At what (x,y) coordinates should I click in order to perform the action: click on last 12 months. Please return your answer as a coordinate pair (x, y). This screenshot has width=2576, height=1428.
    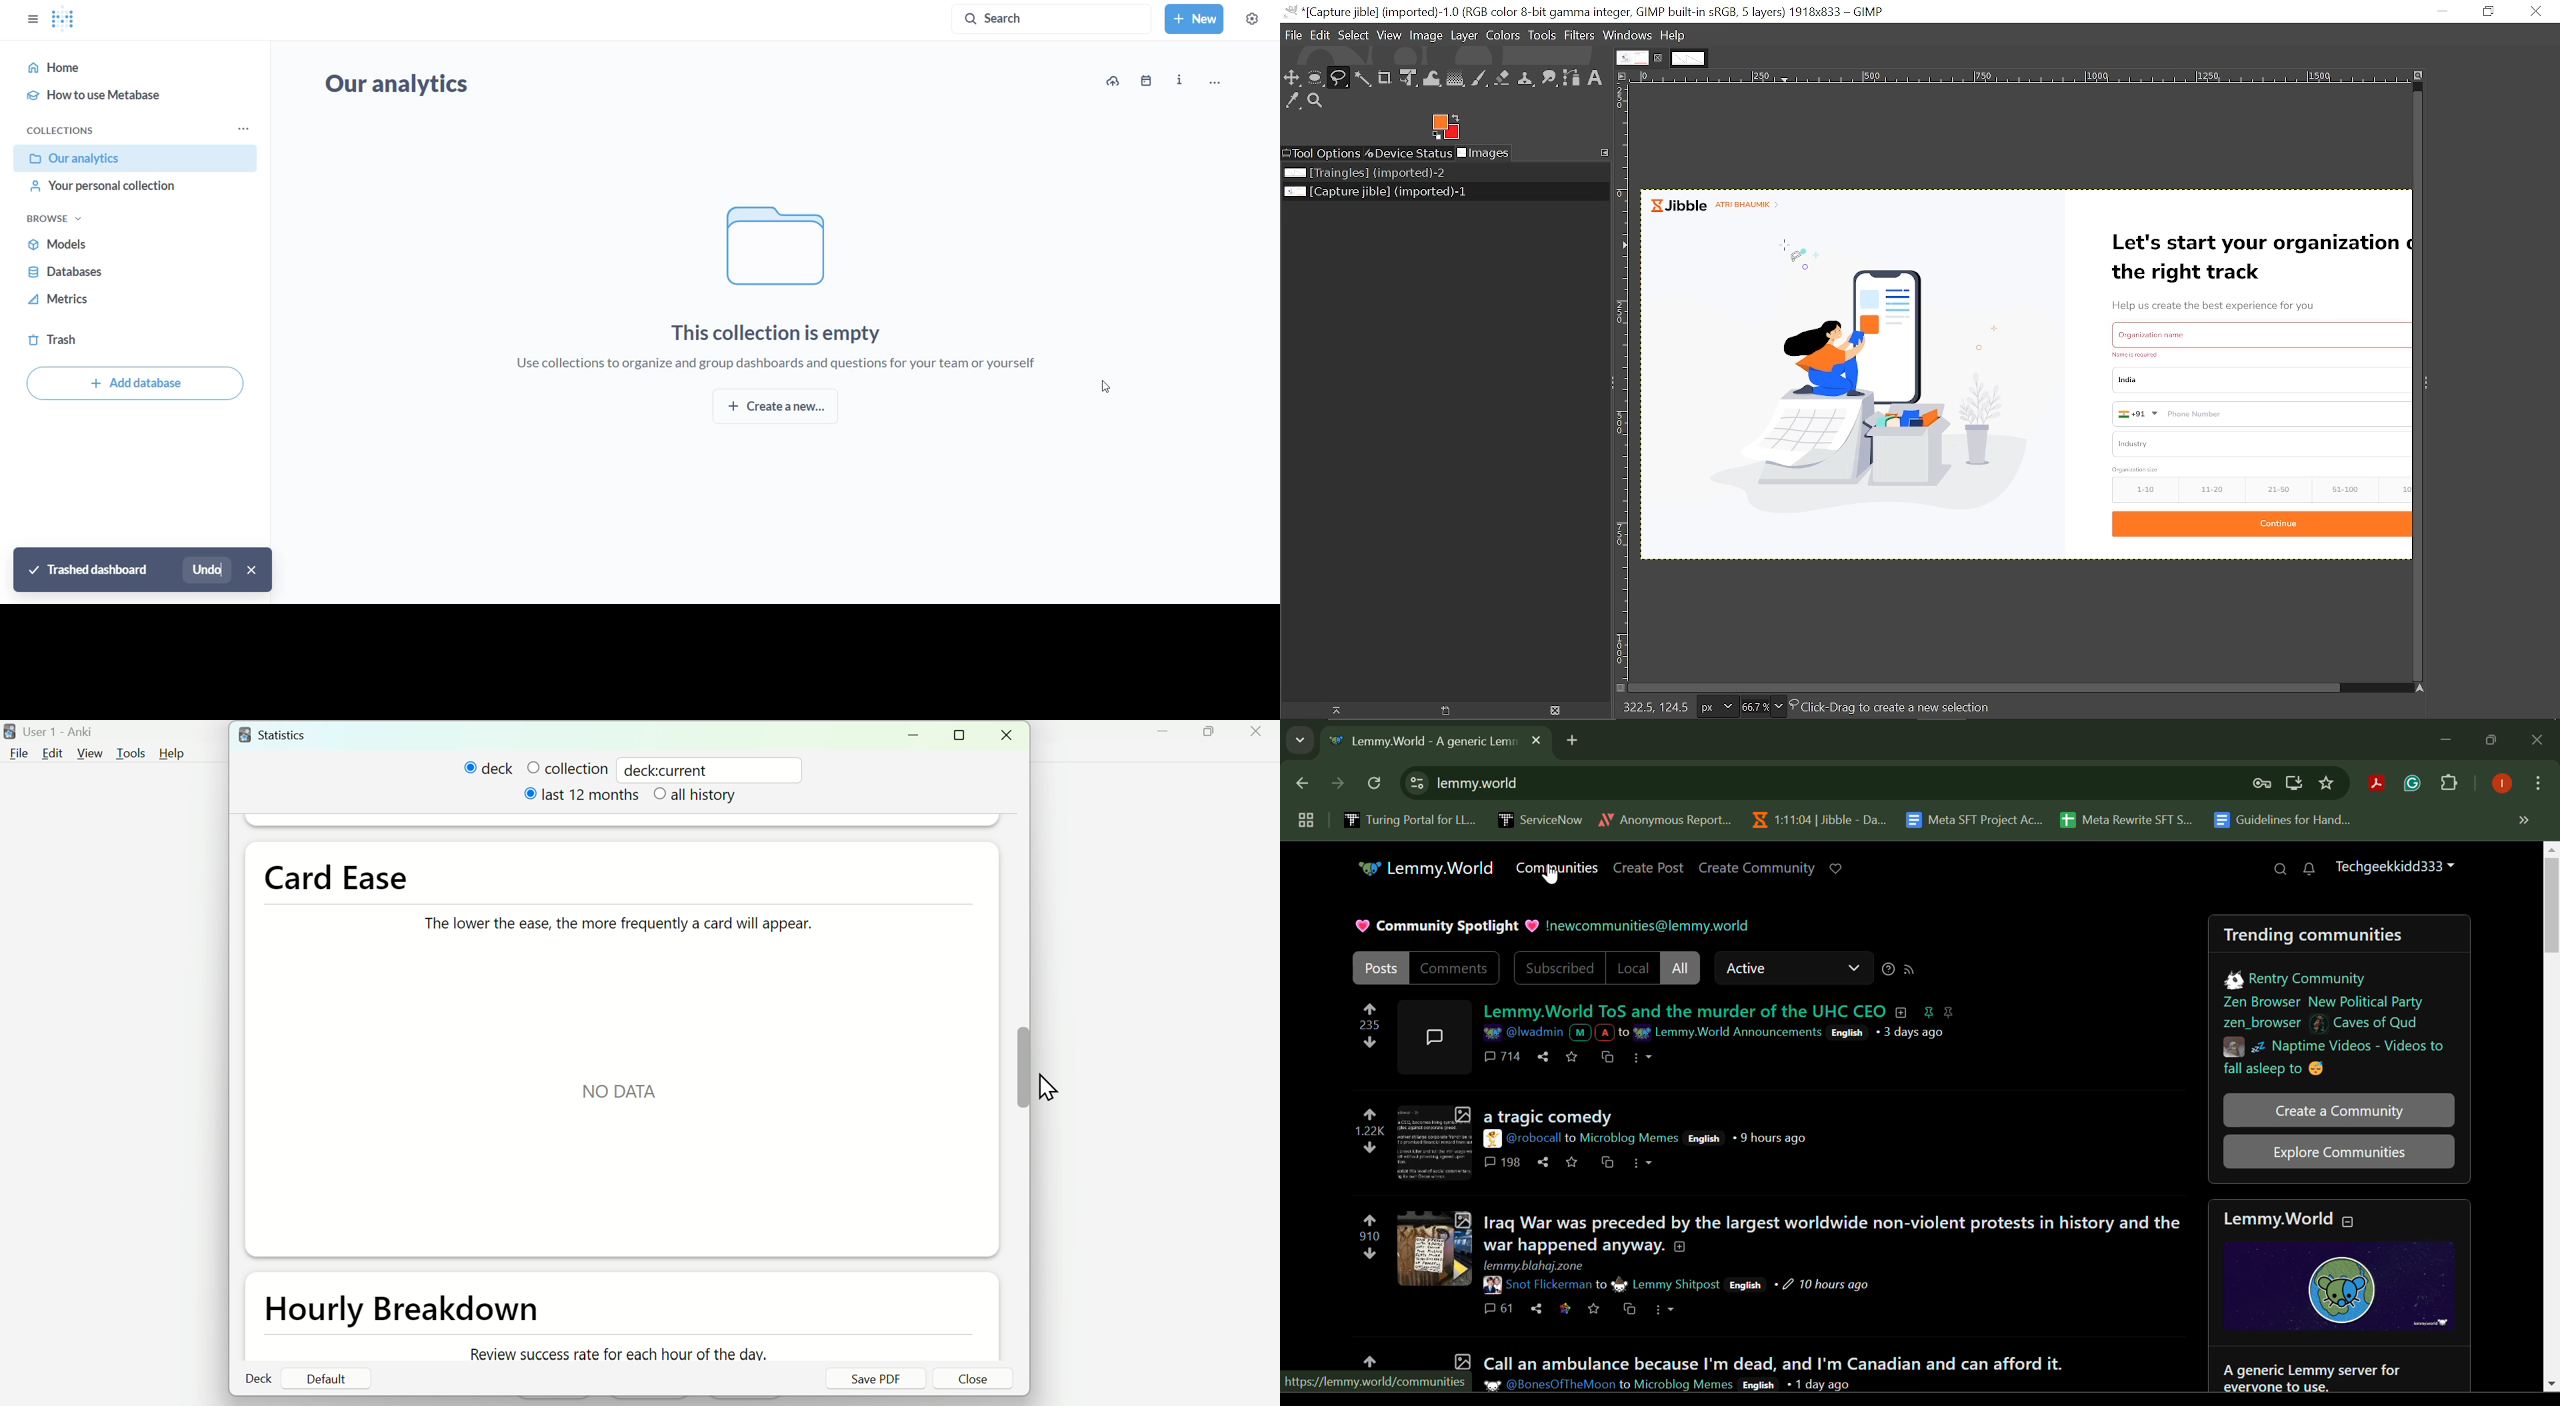
    Looking at the image, I should click on (583, 799).